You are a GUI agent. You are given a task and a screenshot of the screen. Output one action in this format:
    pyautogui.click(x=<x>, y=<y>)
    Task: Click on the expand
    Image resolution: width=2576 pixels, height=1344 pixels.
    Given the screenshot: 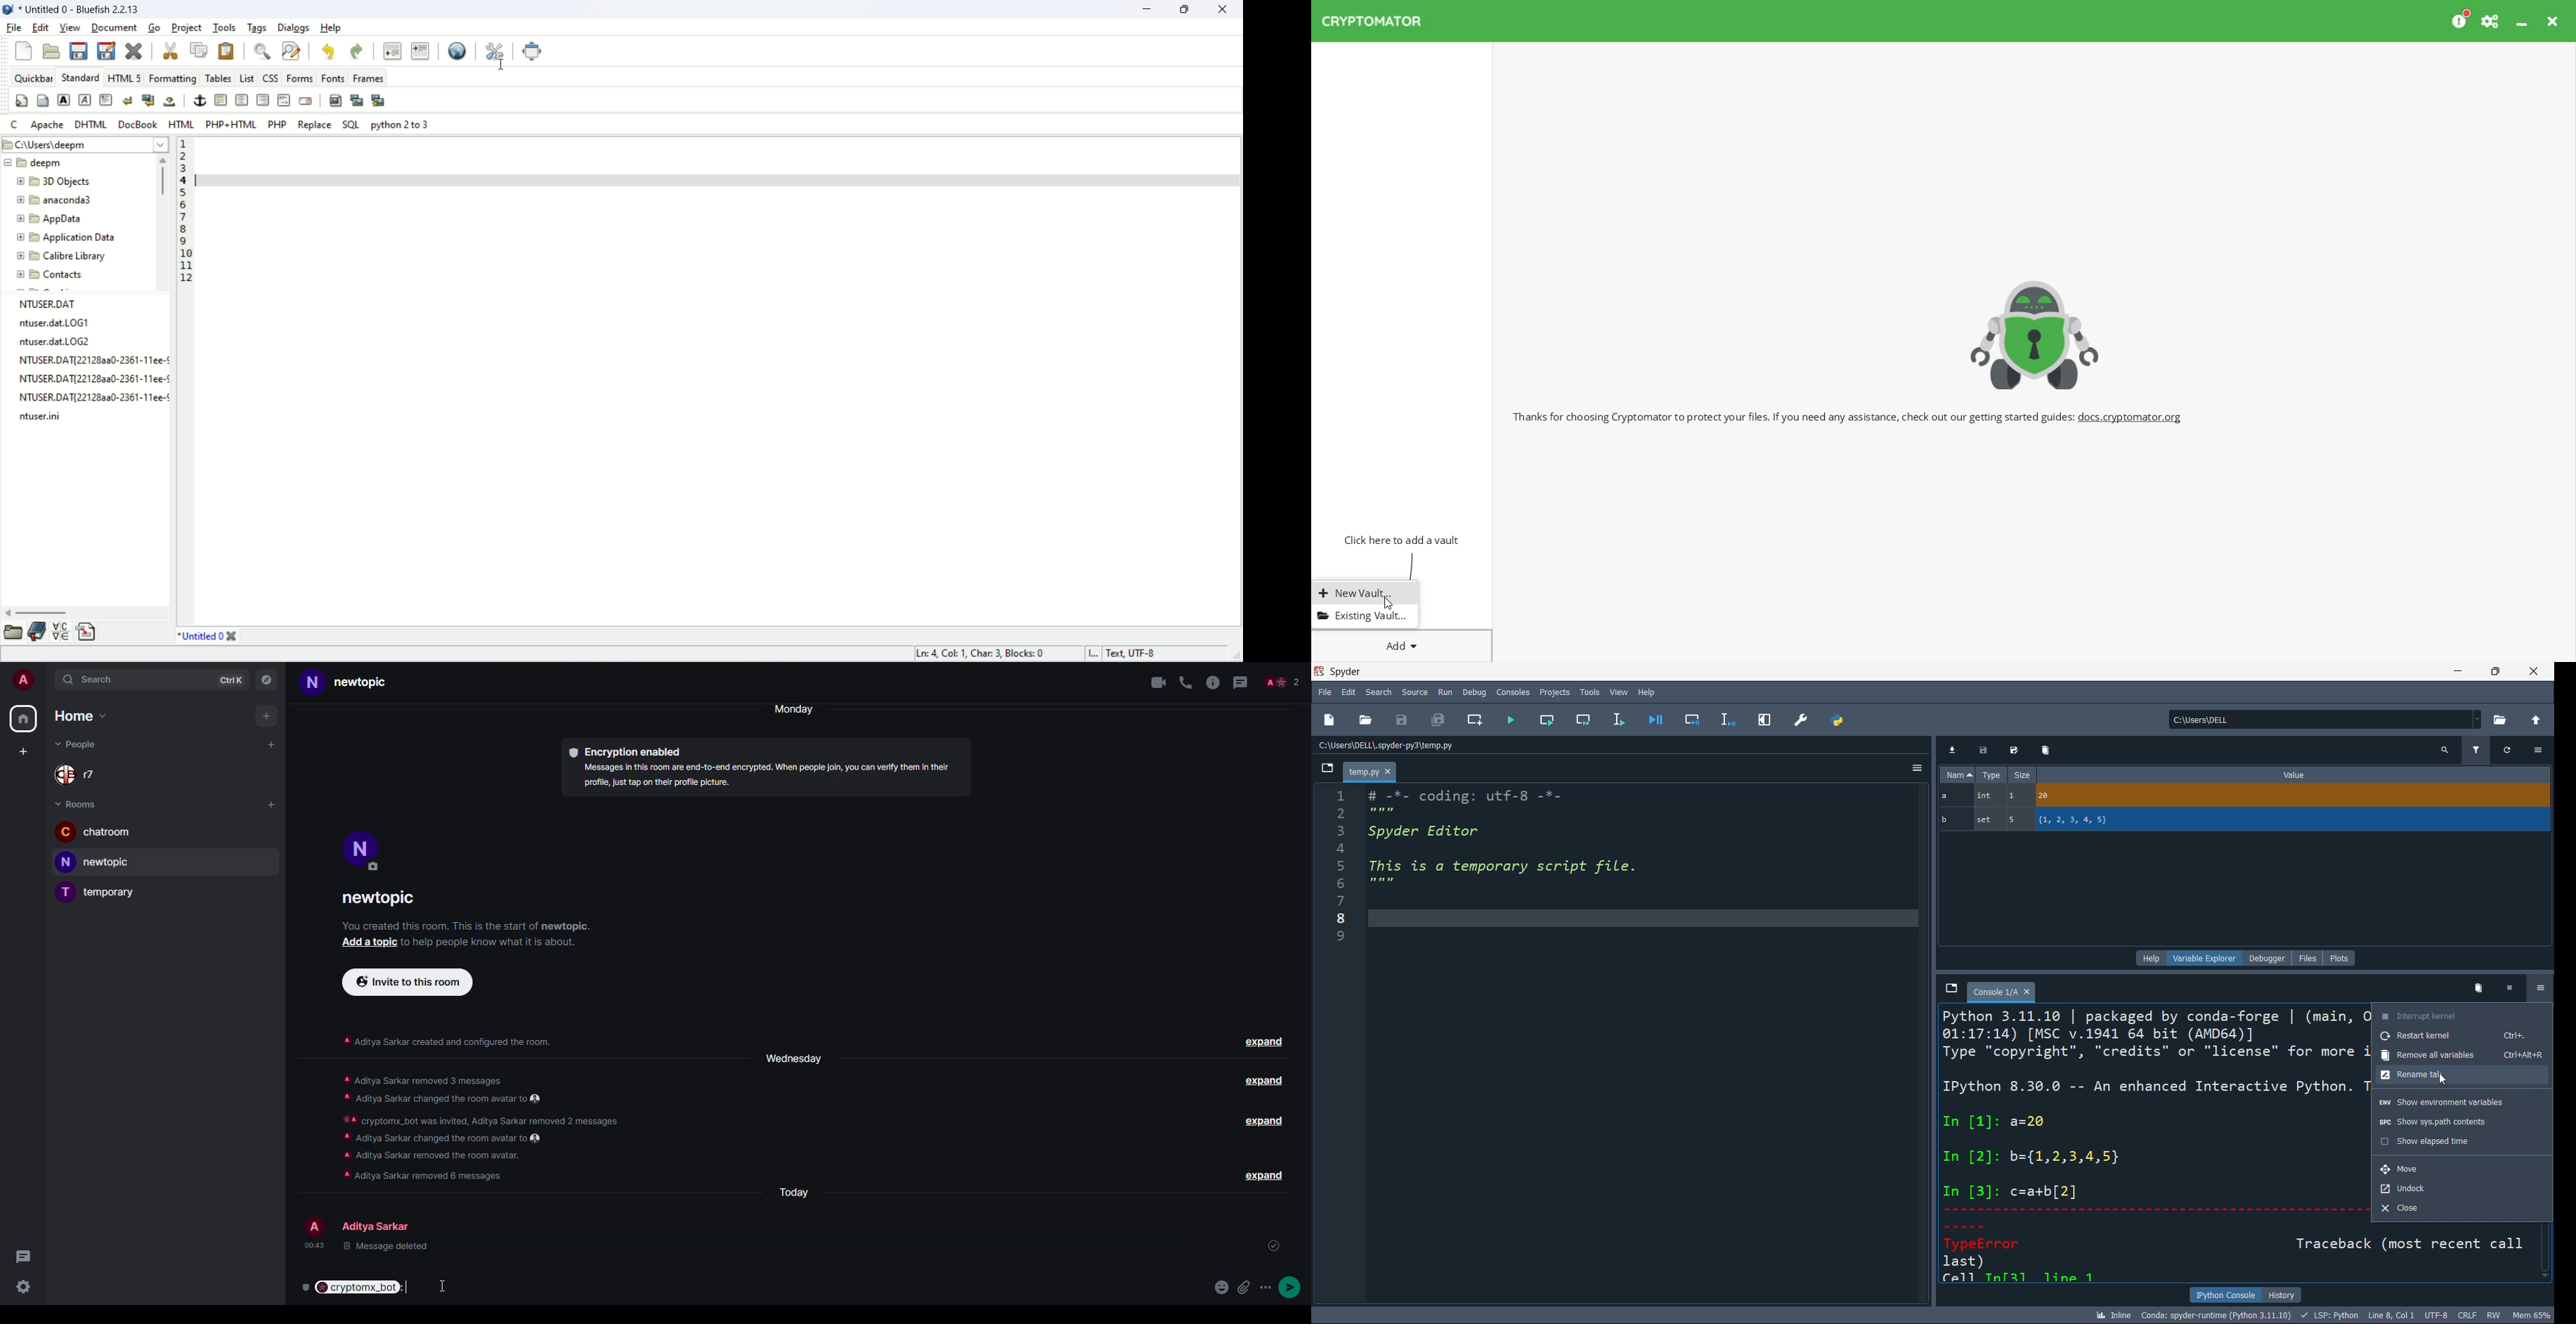 What is the action you would take?
    pyautogui.click(x=1262, y=1175)
    